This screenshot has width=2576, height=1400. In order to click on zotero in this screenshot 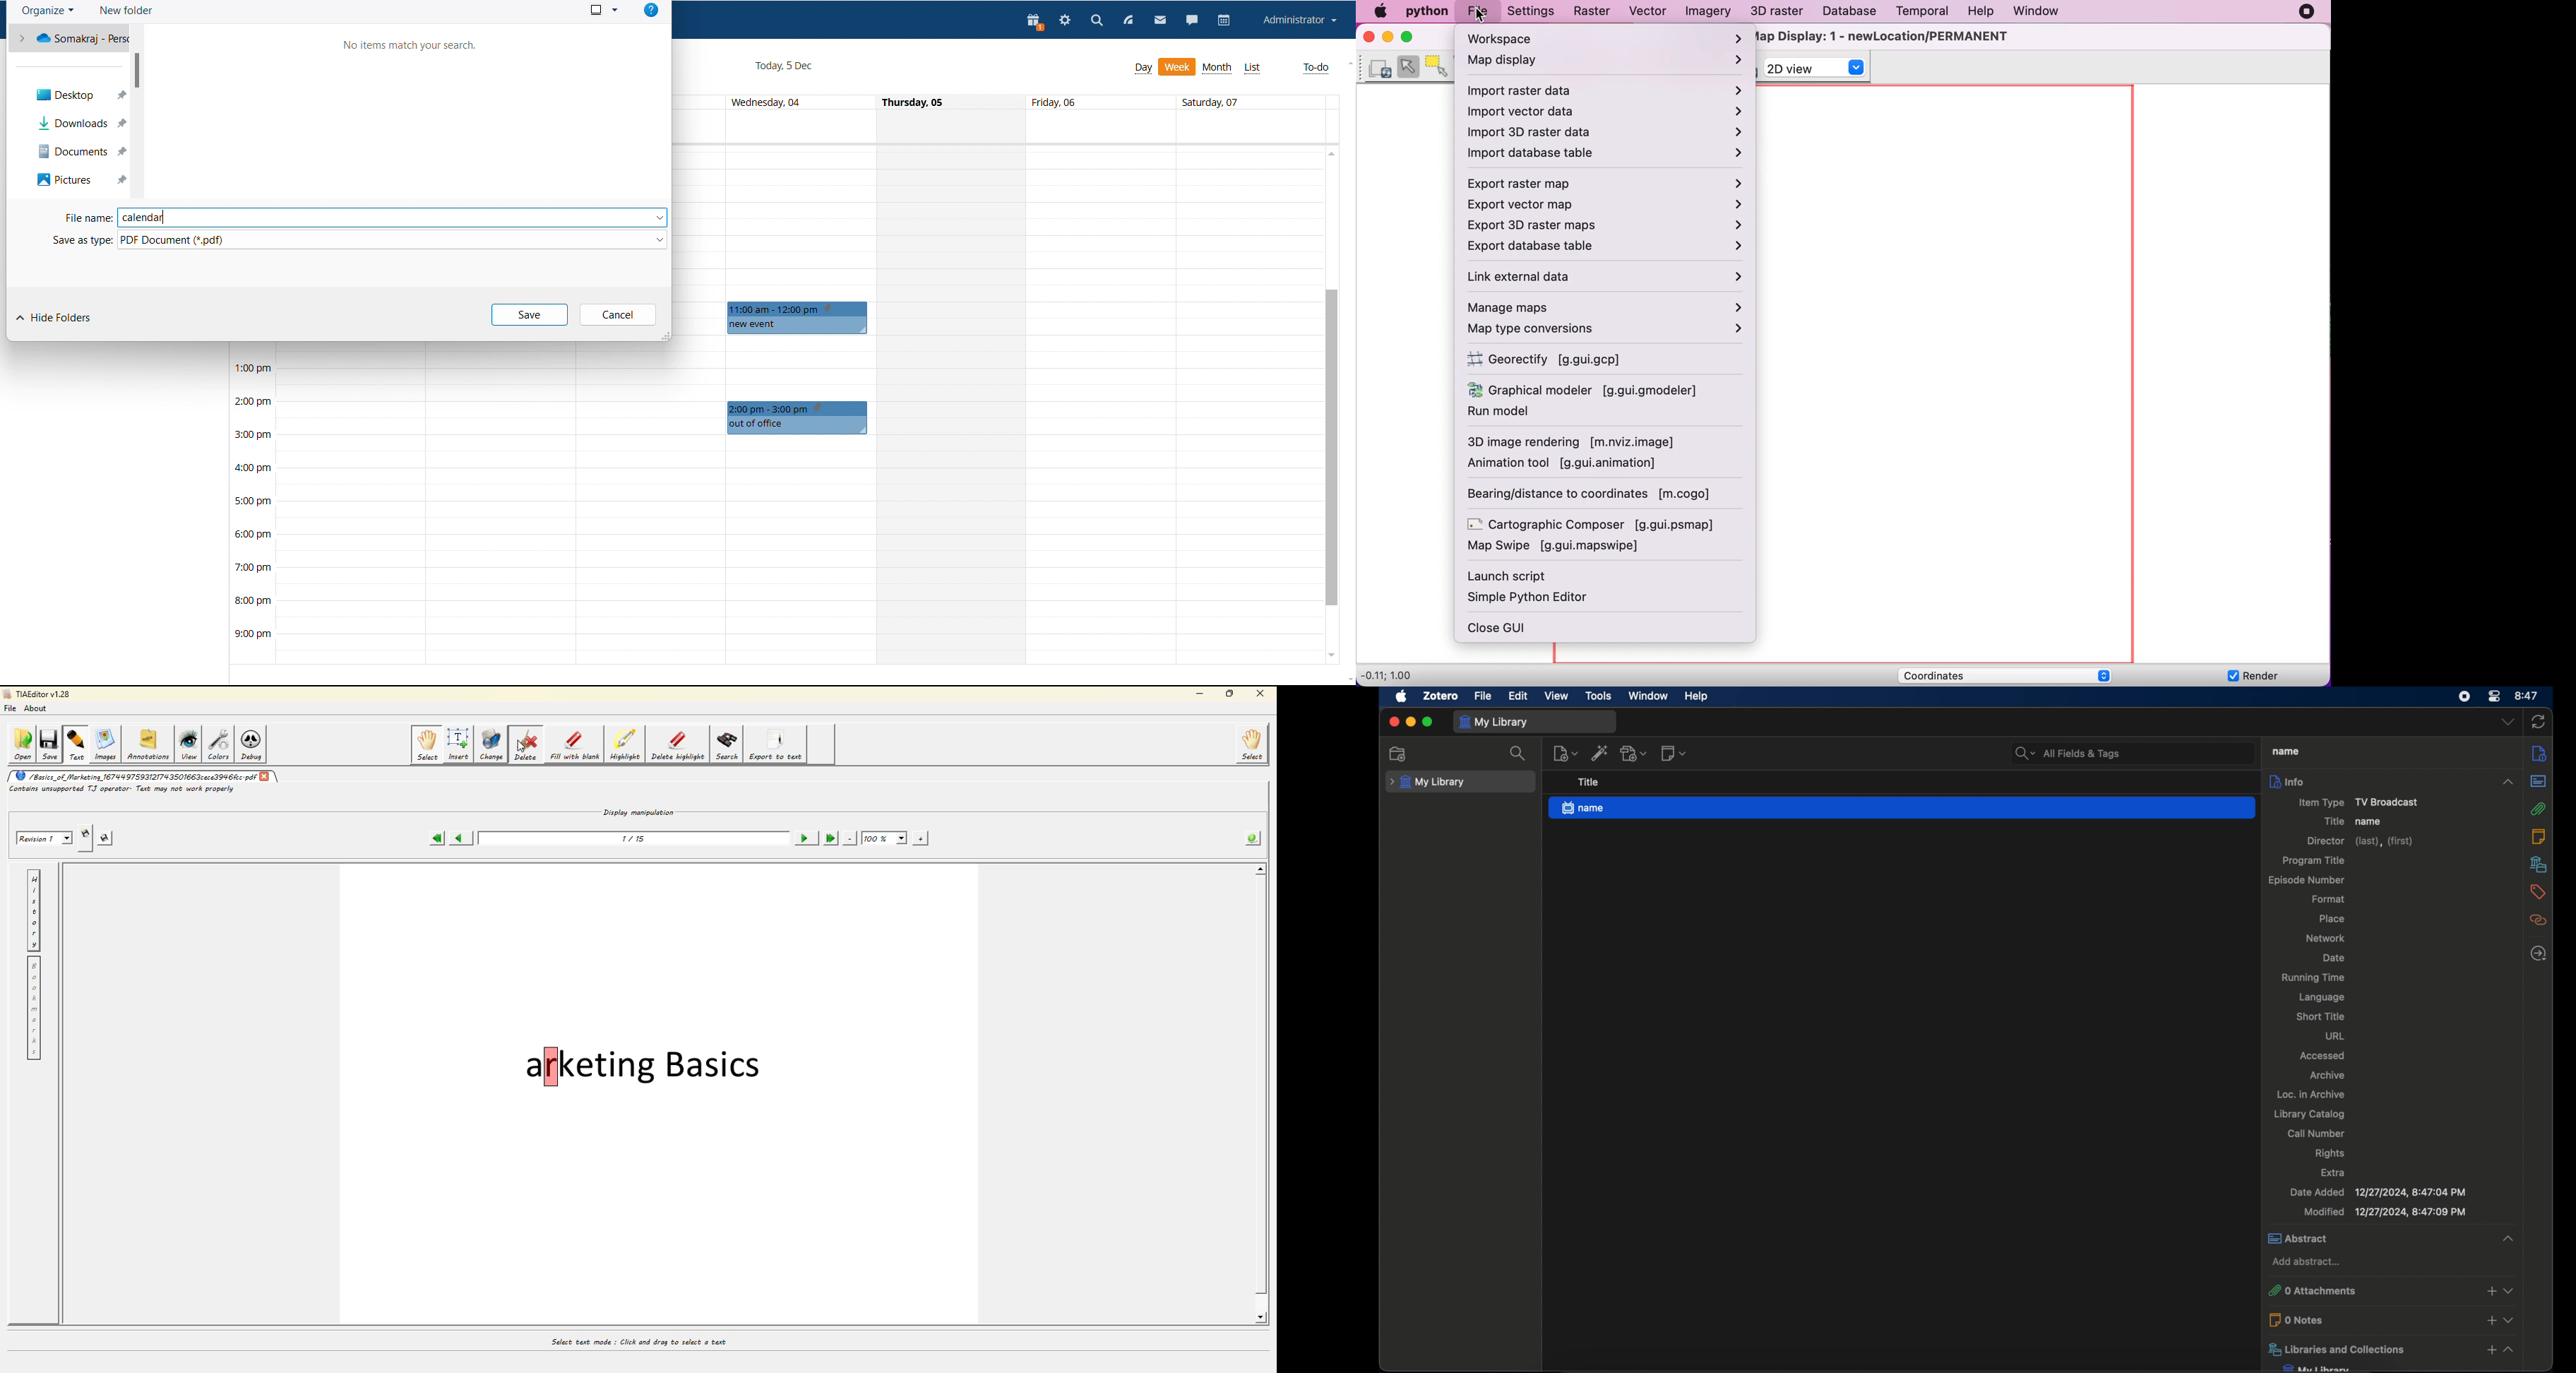, I will do `click(1441, 695)`.